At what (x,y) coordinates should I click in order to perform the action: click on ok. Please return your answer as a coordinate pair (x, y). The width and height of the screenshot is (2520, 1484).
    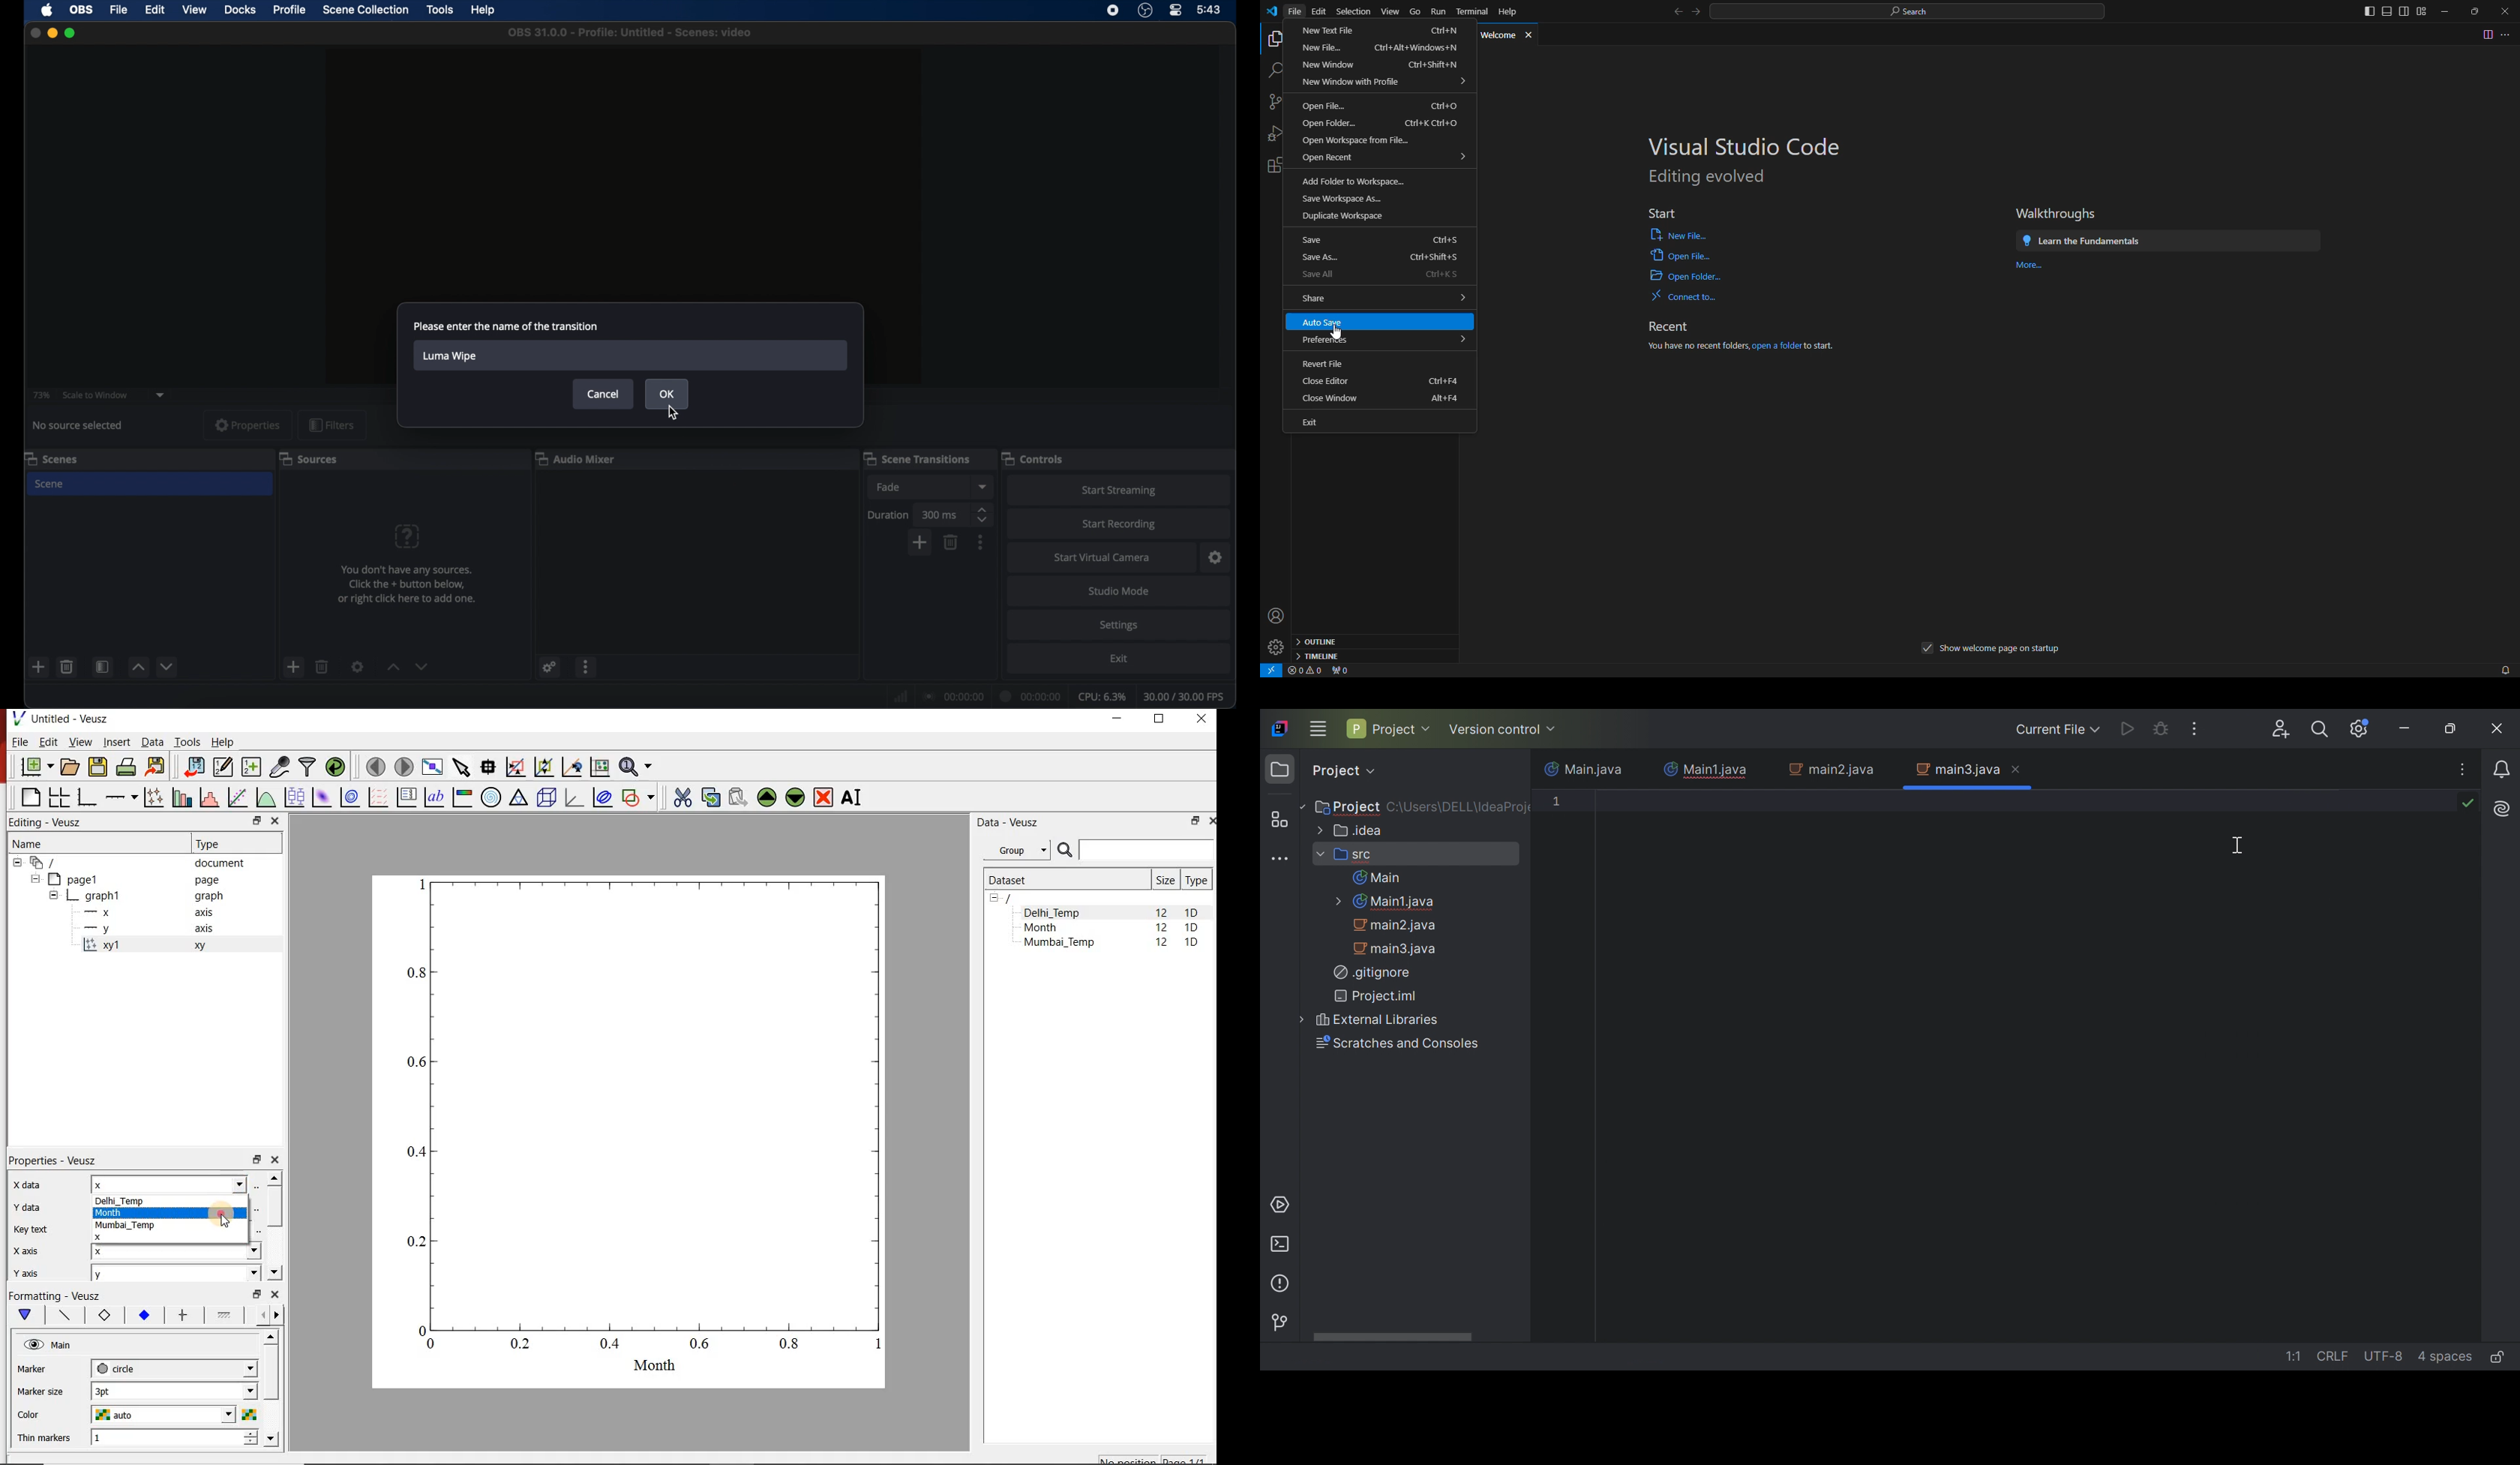
    Looking at the image, I should click on (665, 393).